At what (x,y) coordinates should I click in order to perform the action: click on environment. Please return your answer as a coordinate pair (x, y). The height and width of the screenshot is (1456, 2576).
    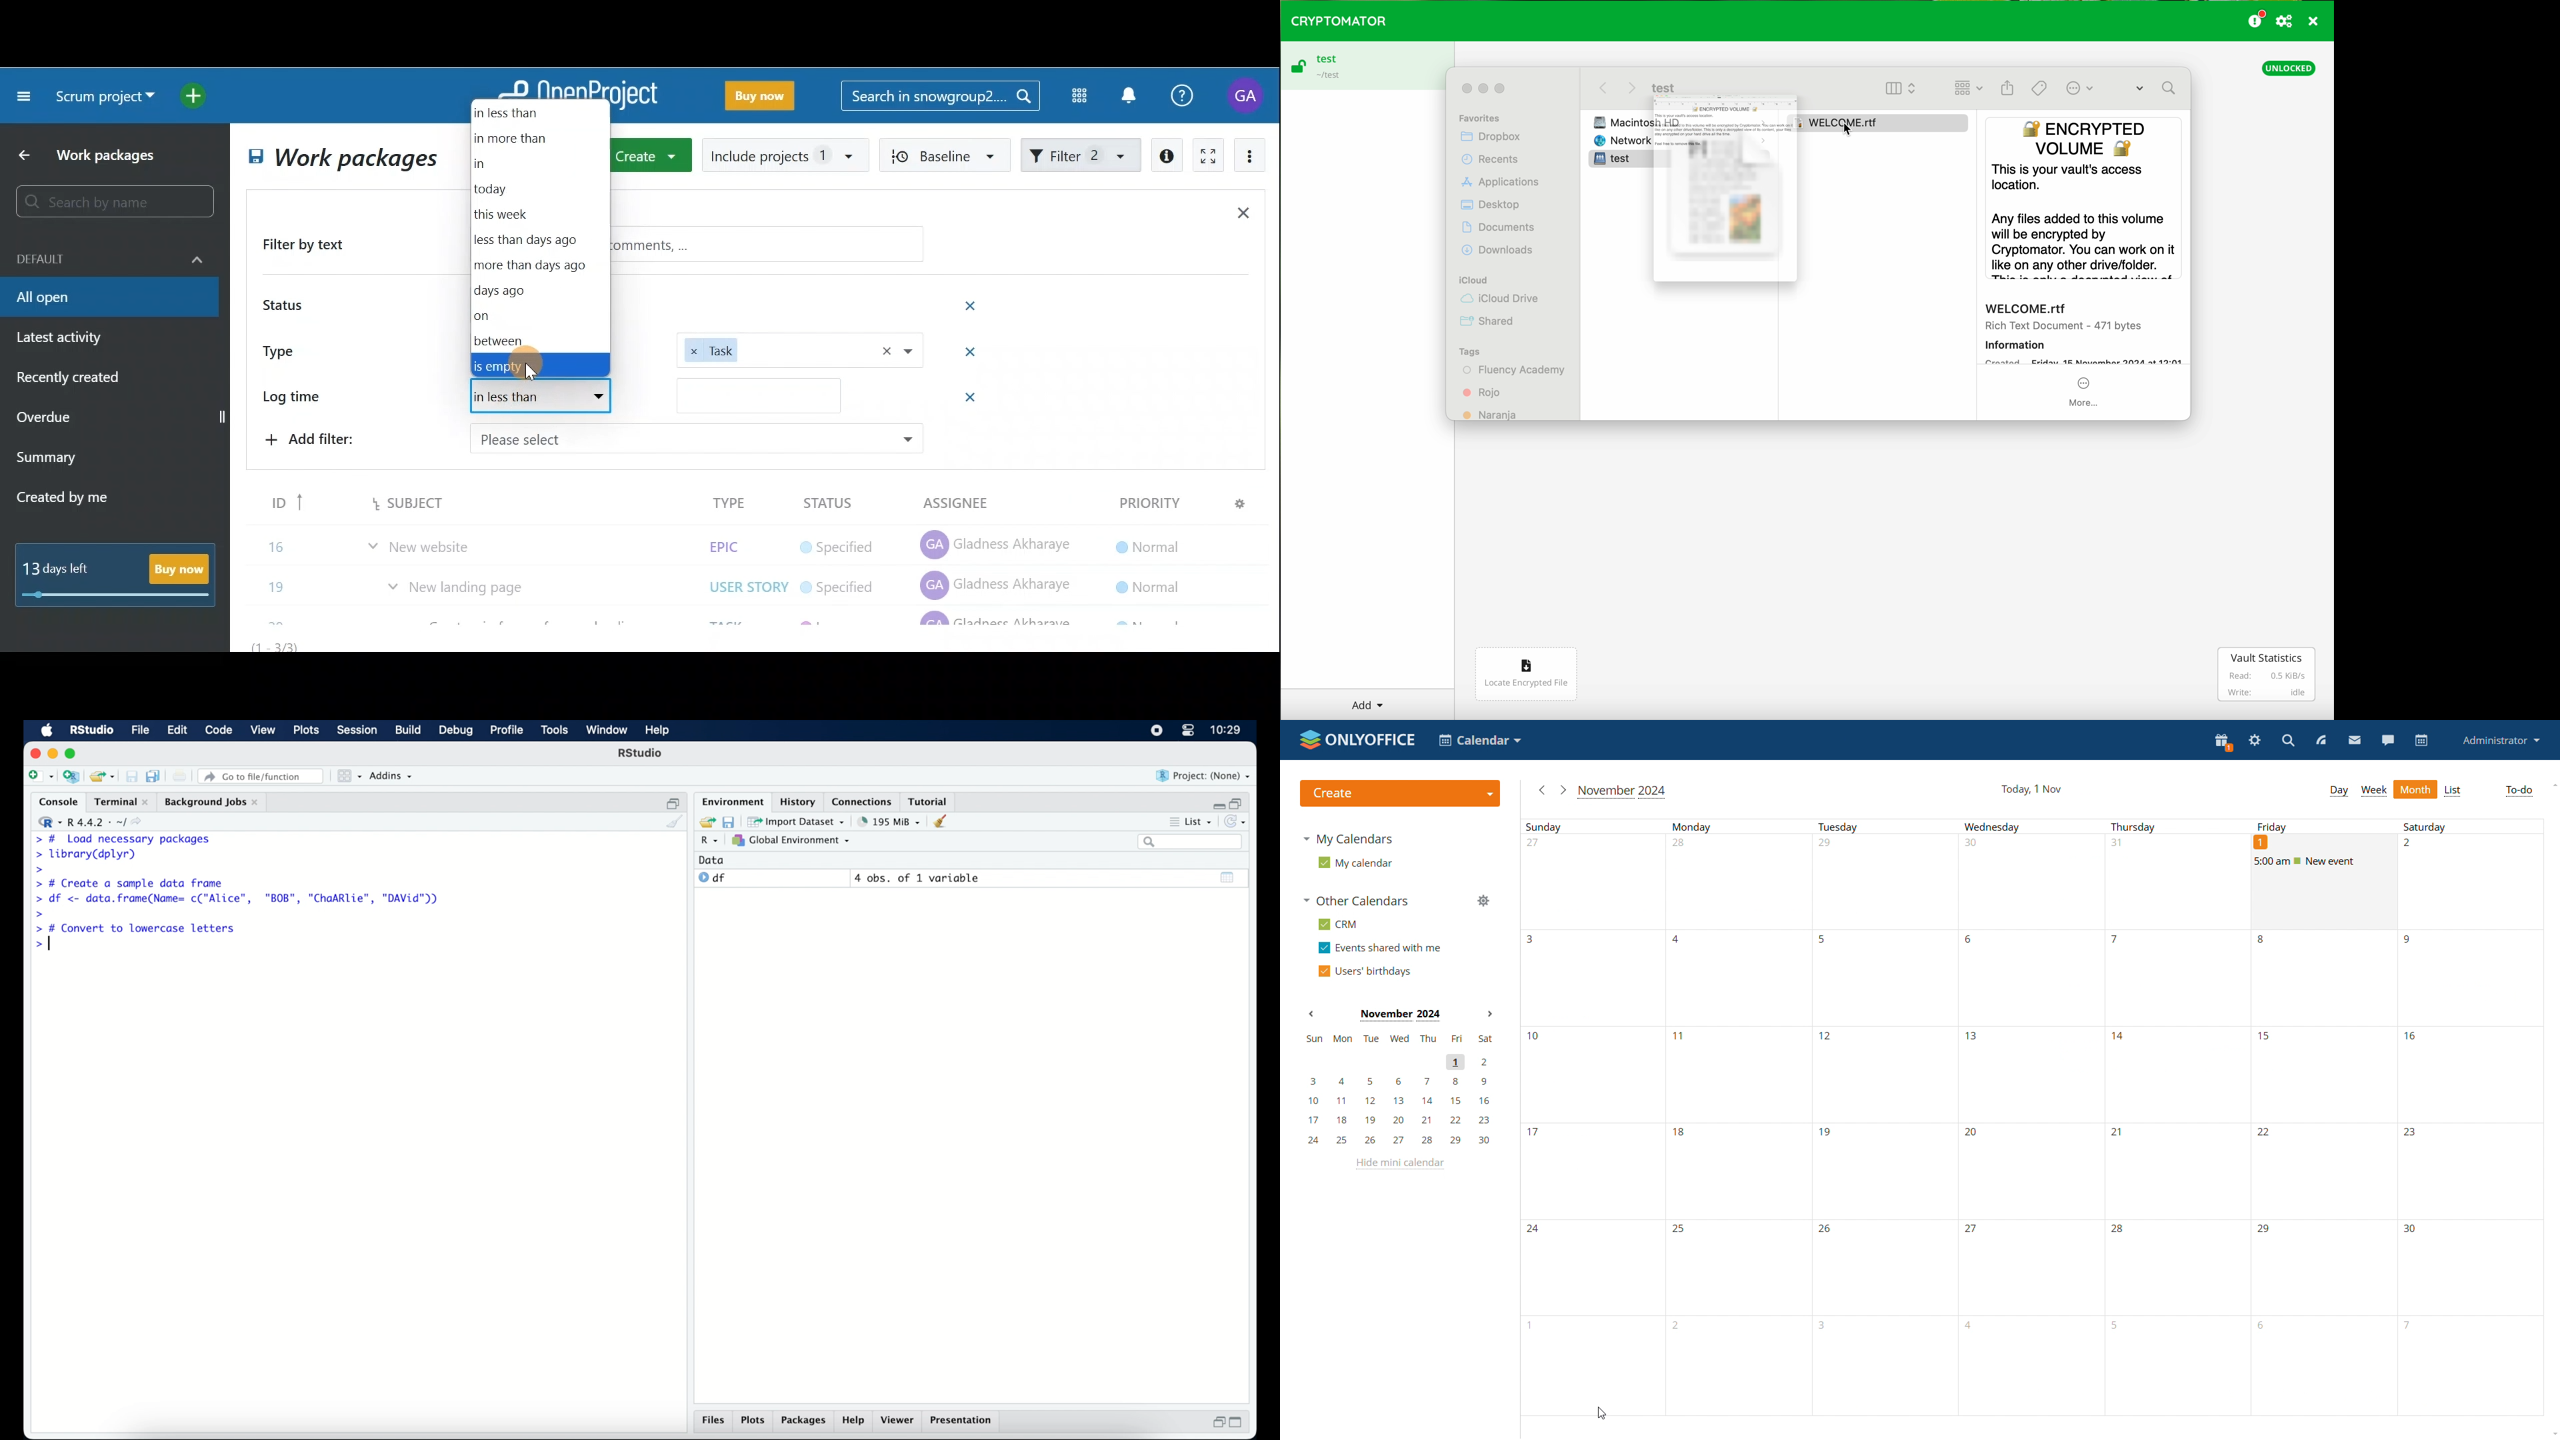
    Looking at the image, I should click on (731, 801).